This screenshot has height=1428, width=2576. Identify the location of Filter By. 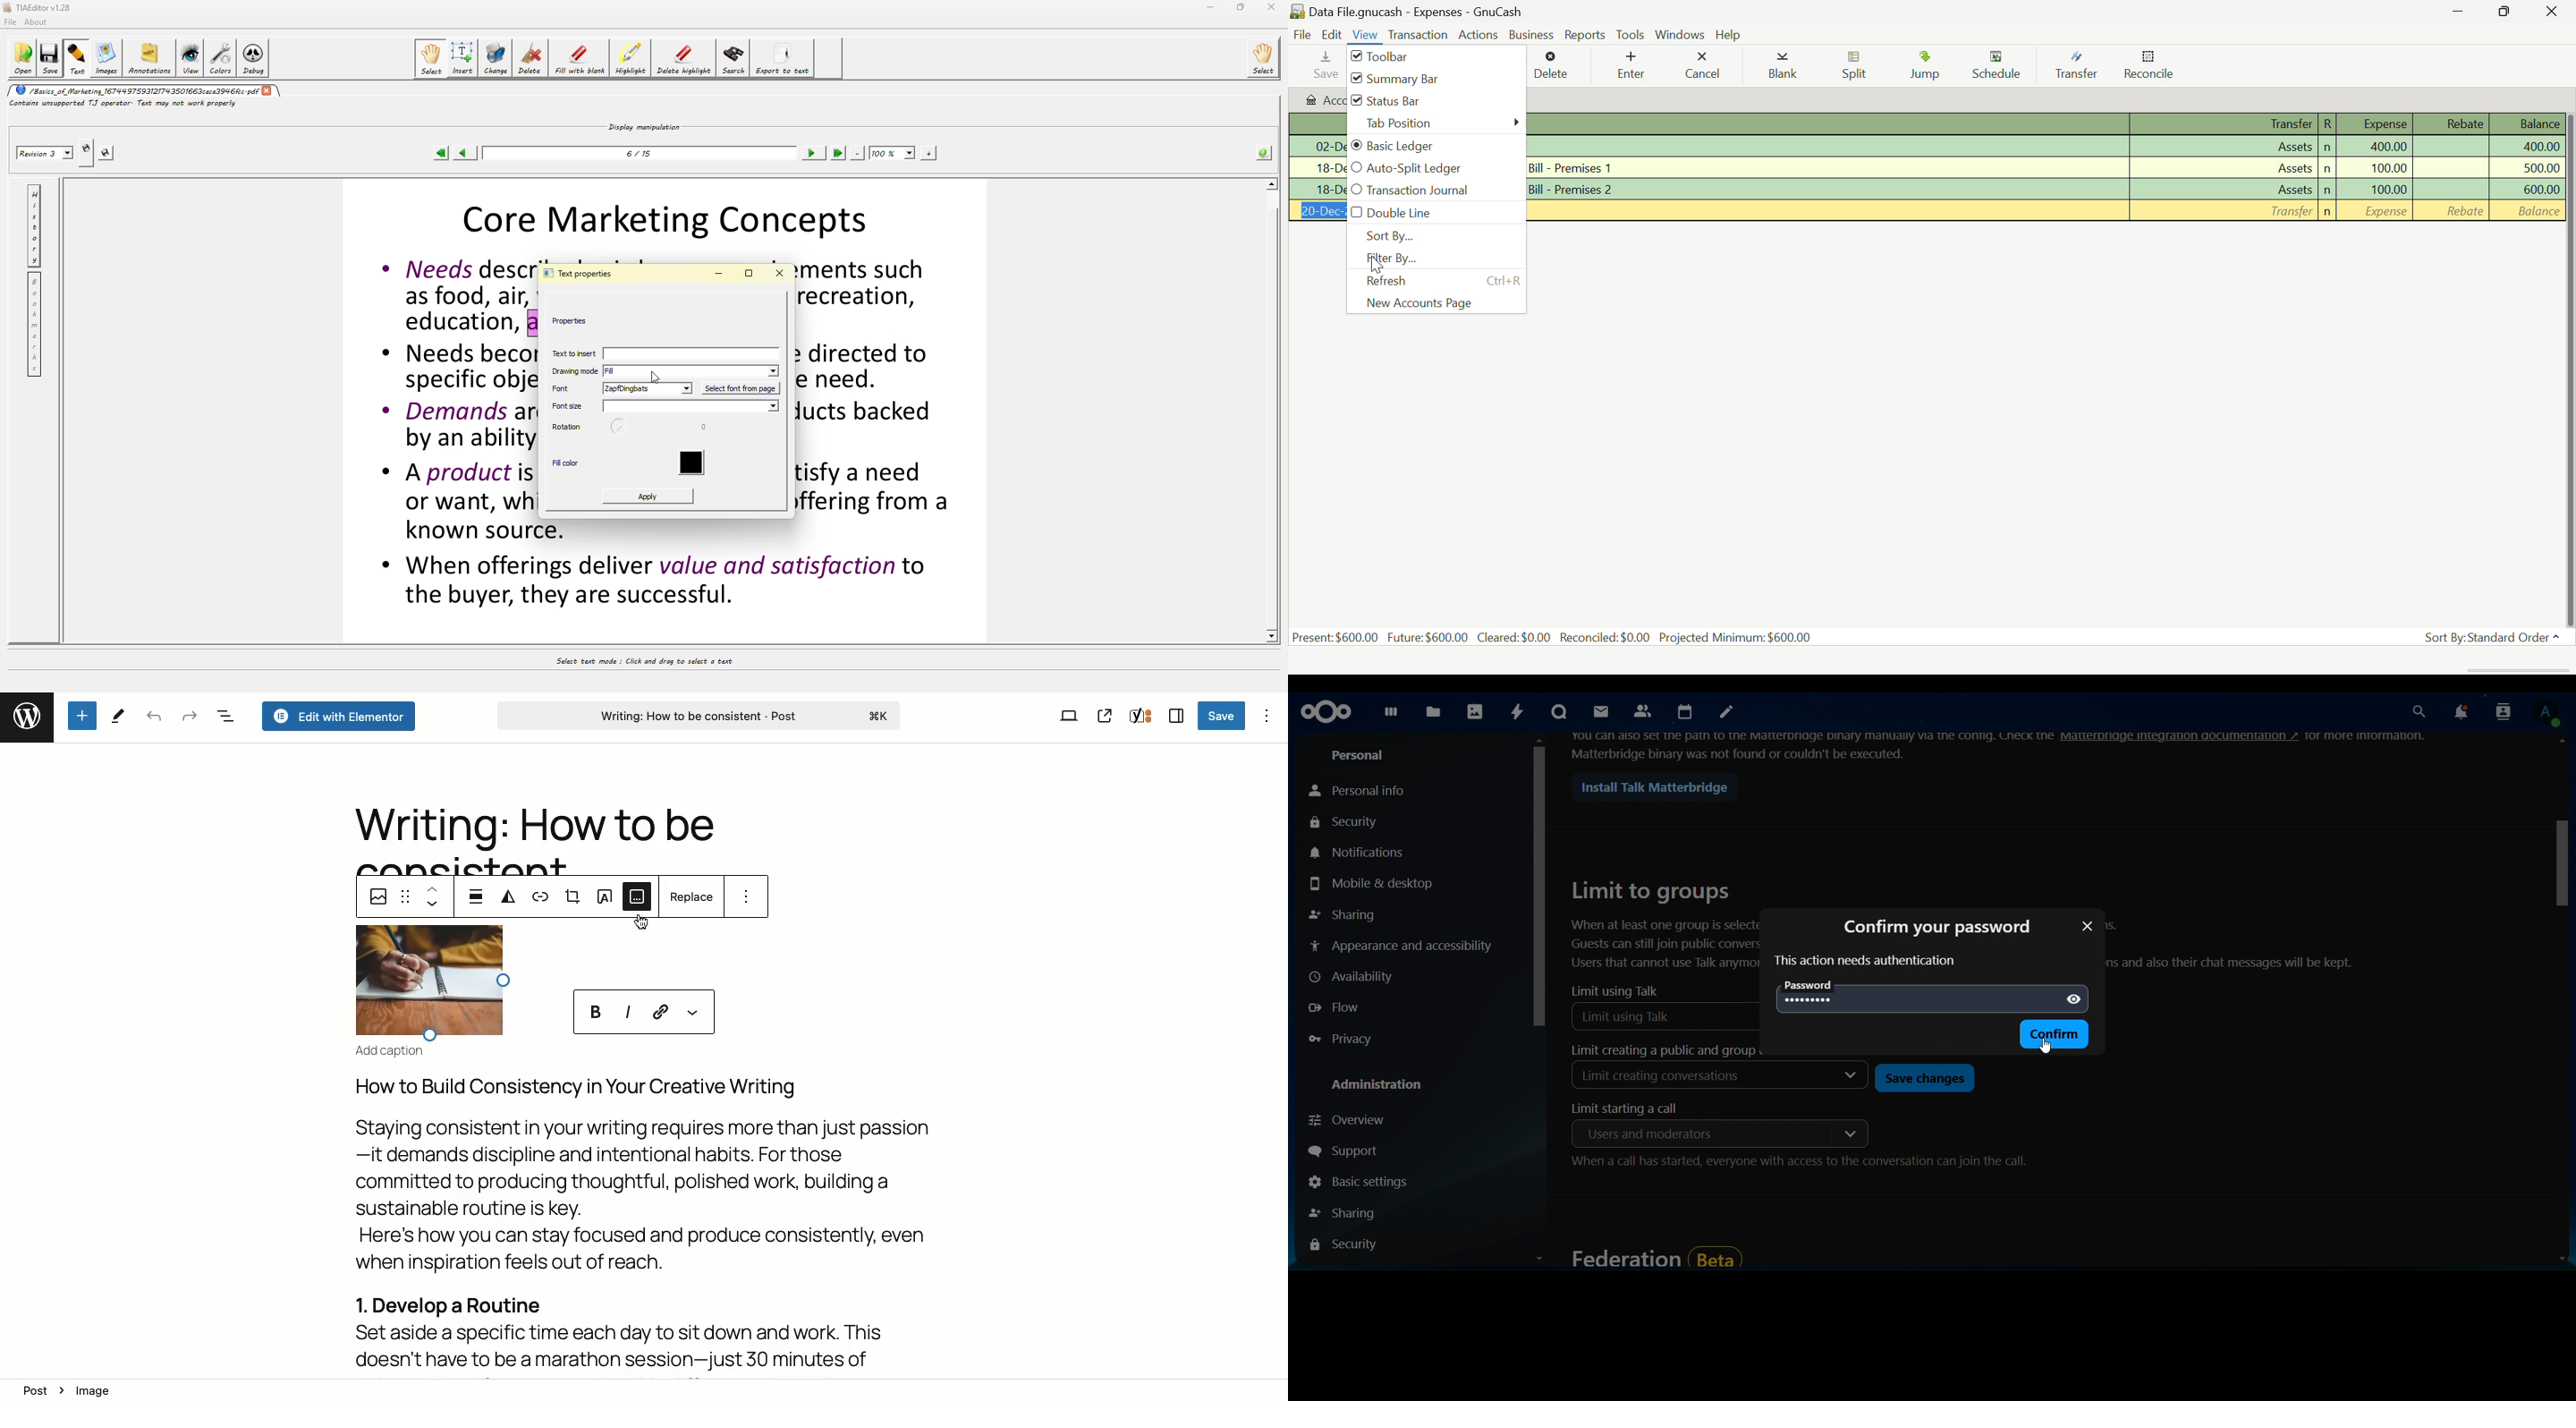
(1434, 258).